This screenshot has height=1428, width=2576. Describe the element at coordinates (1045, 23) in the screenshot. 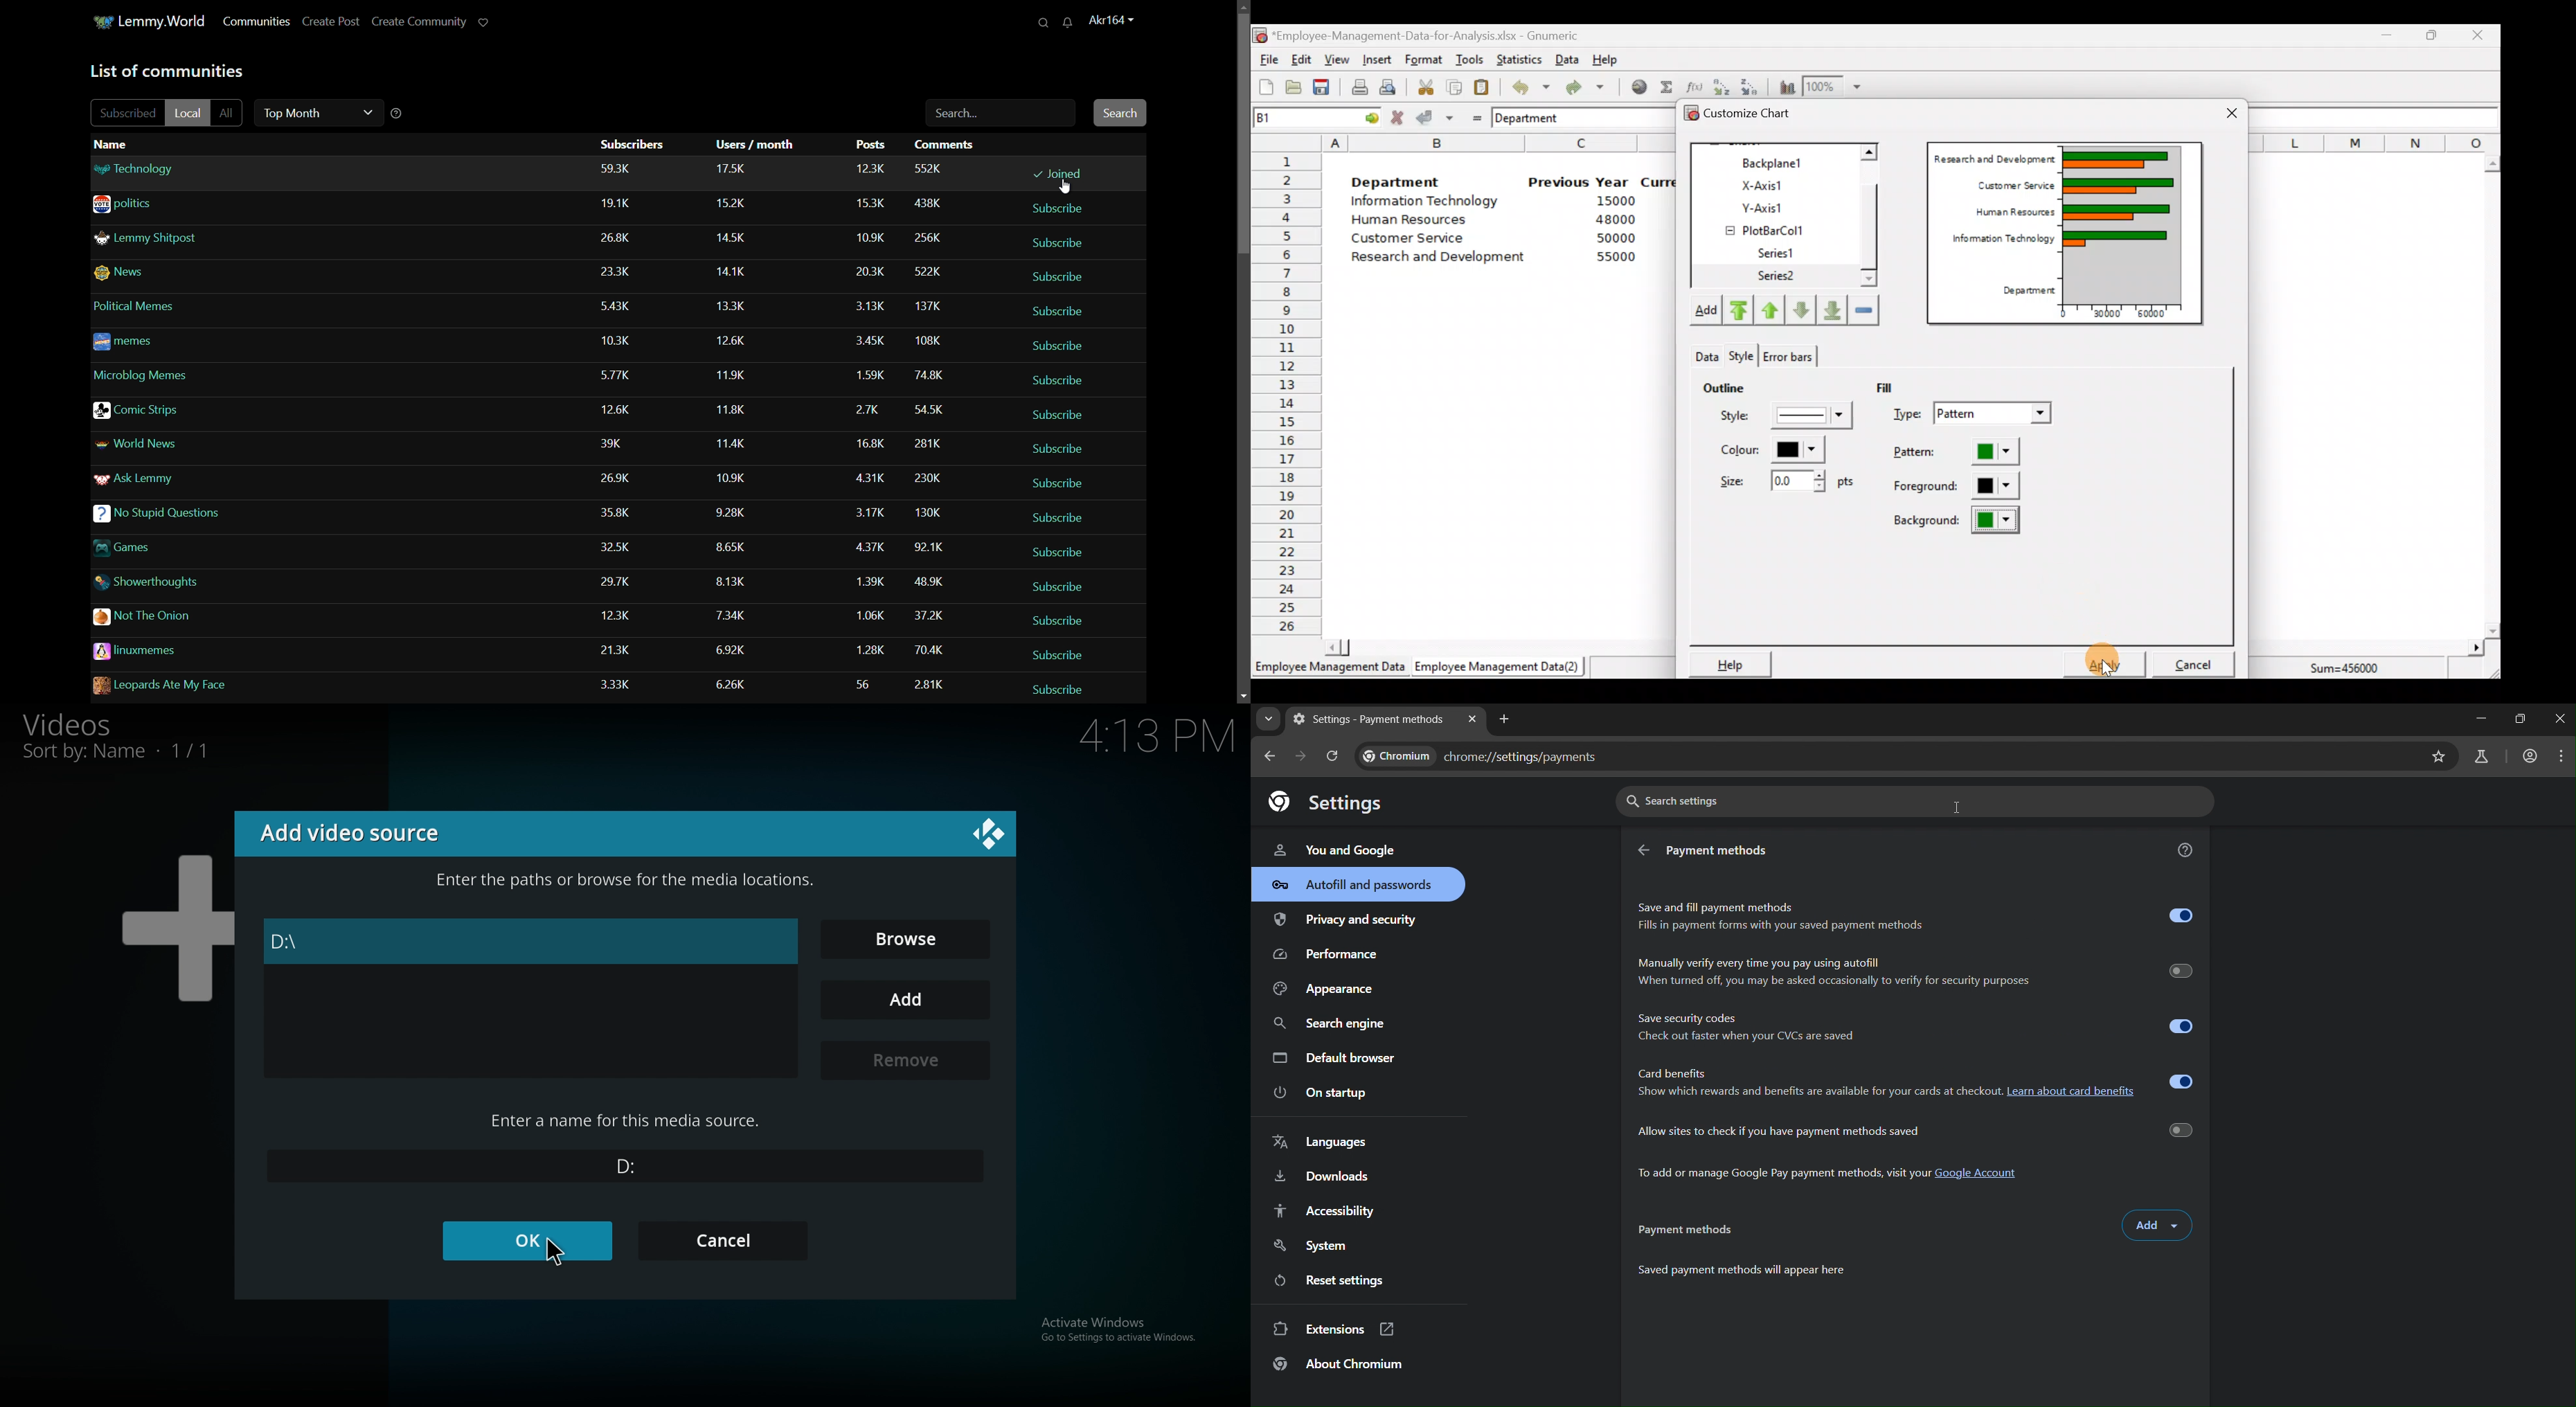

I see `search` at that location.